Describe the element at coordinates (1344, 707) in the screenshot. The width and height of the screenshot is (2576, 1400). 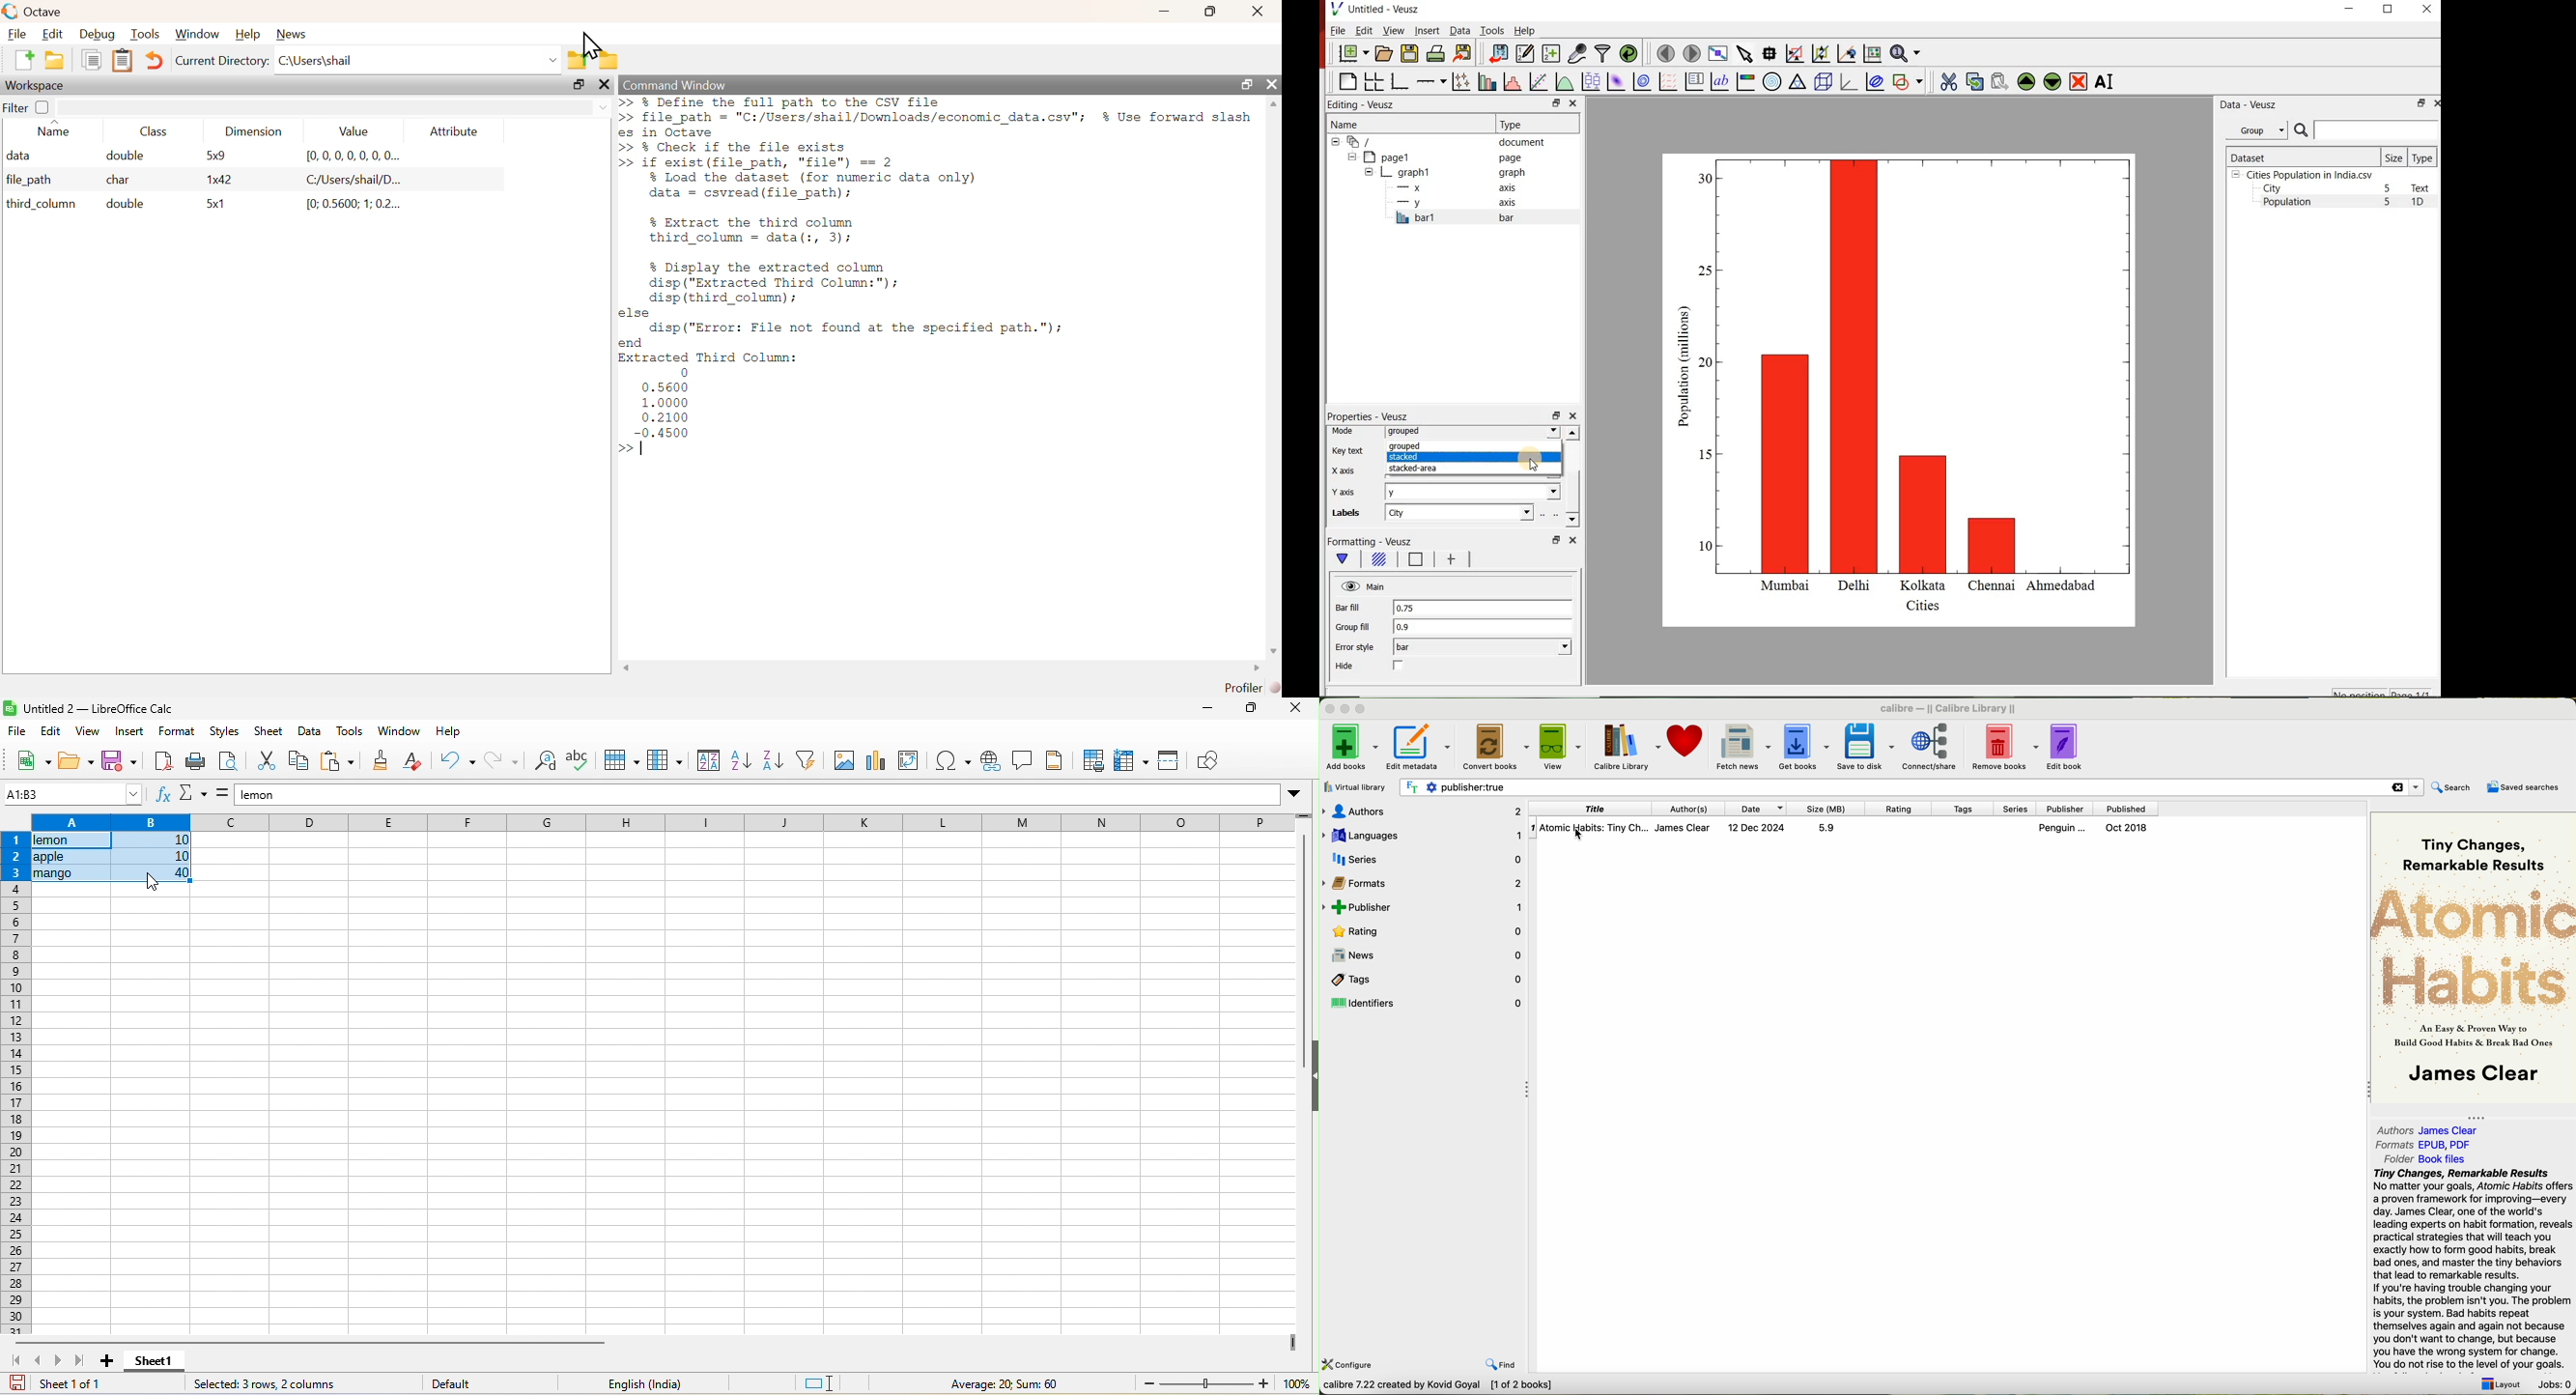
I see `disable buttons` at that location.